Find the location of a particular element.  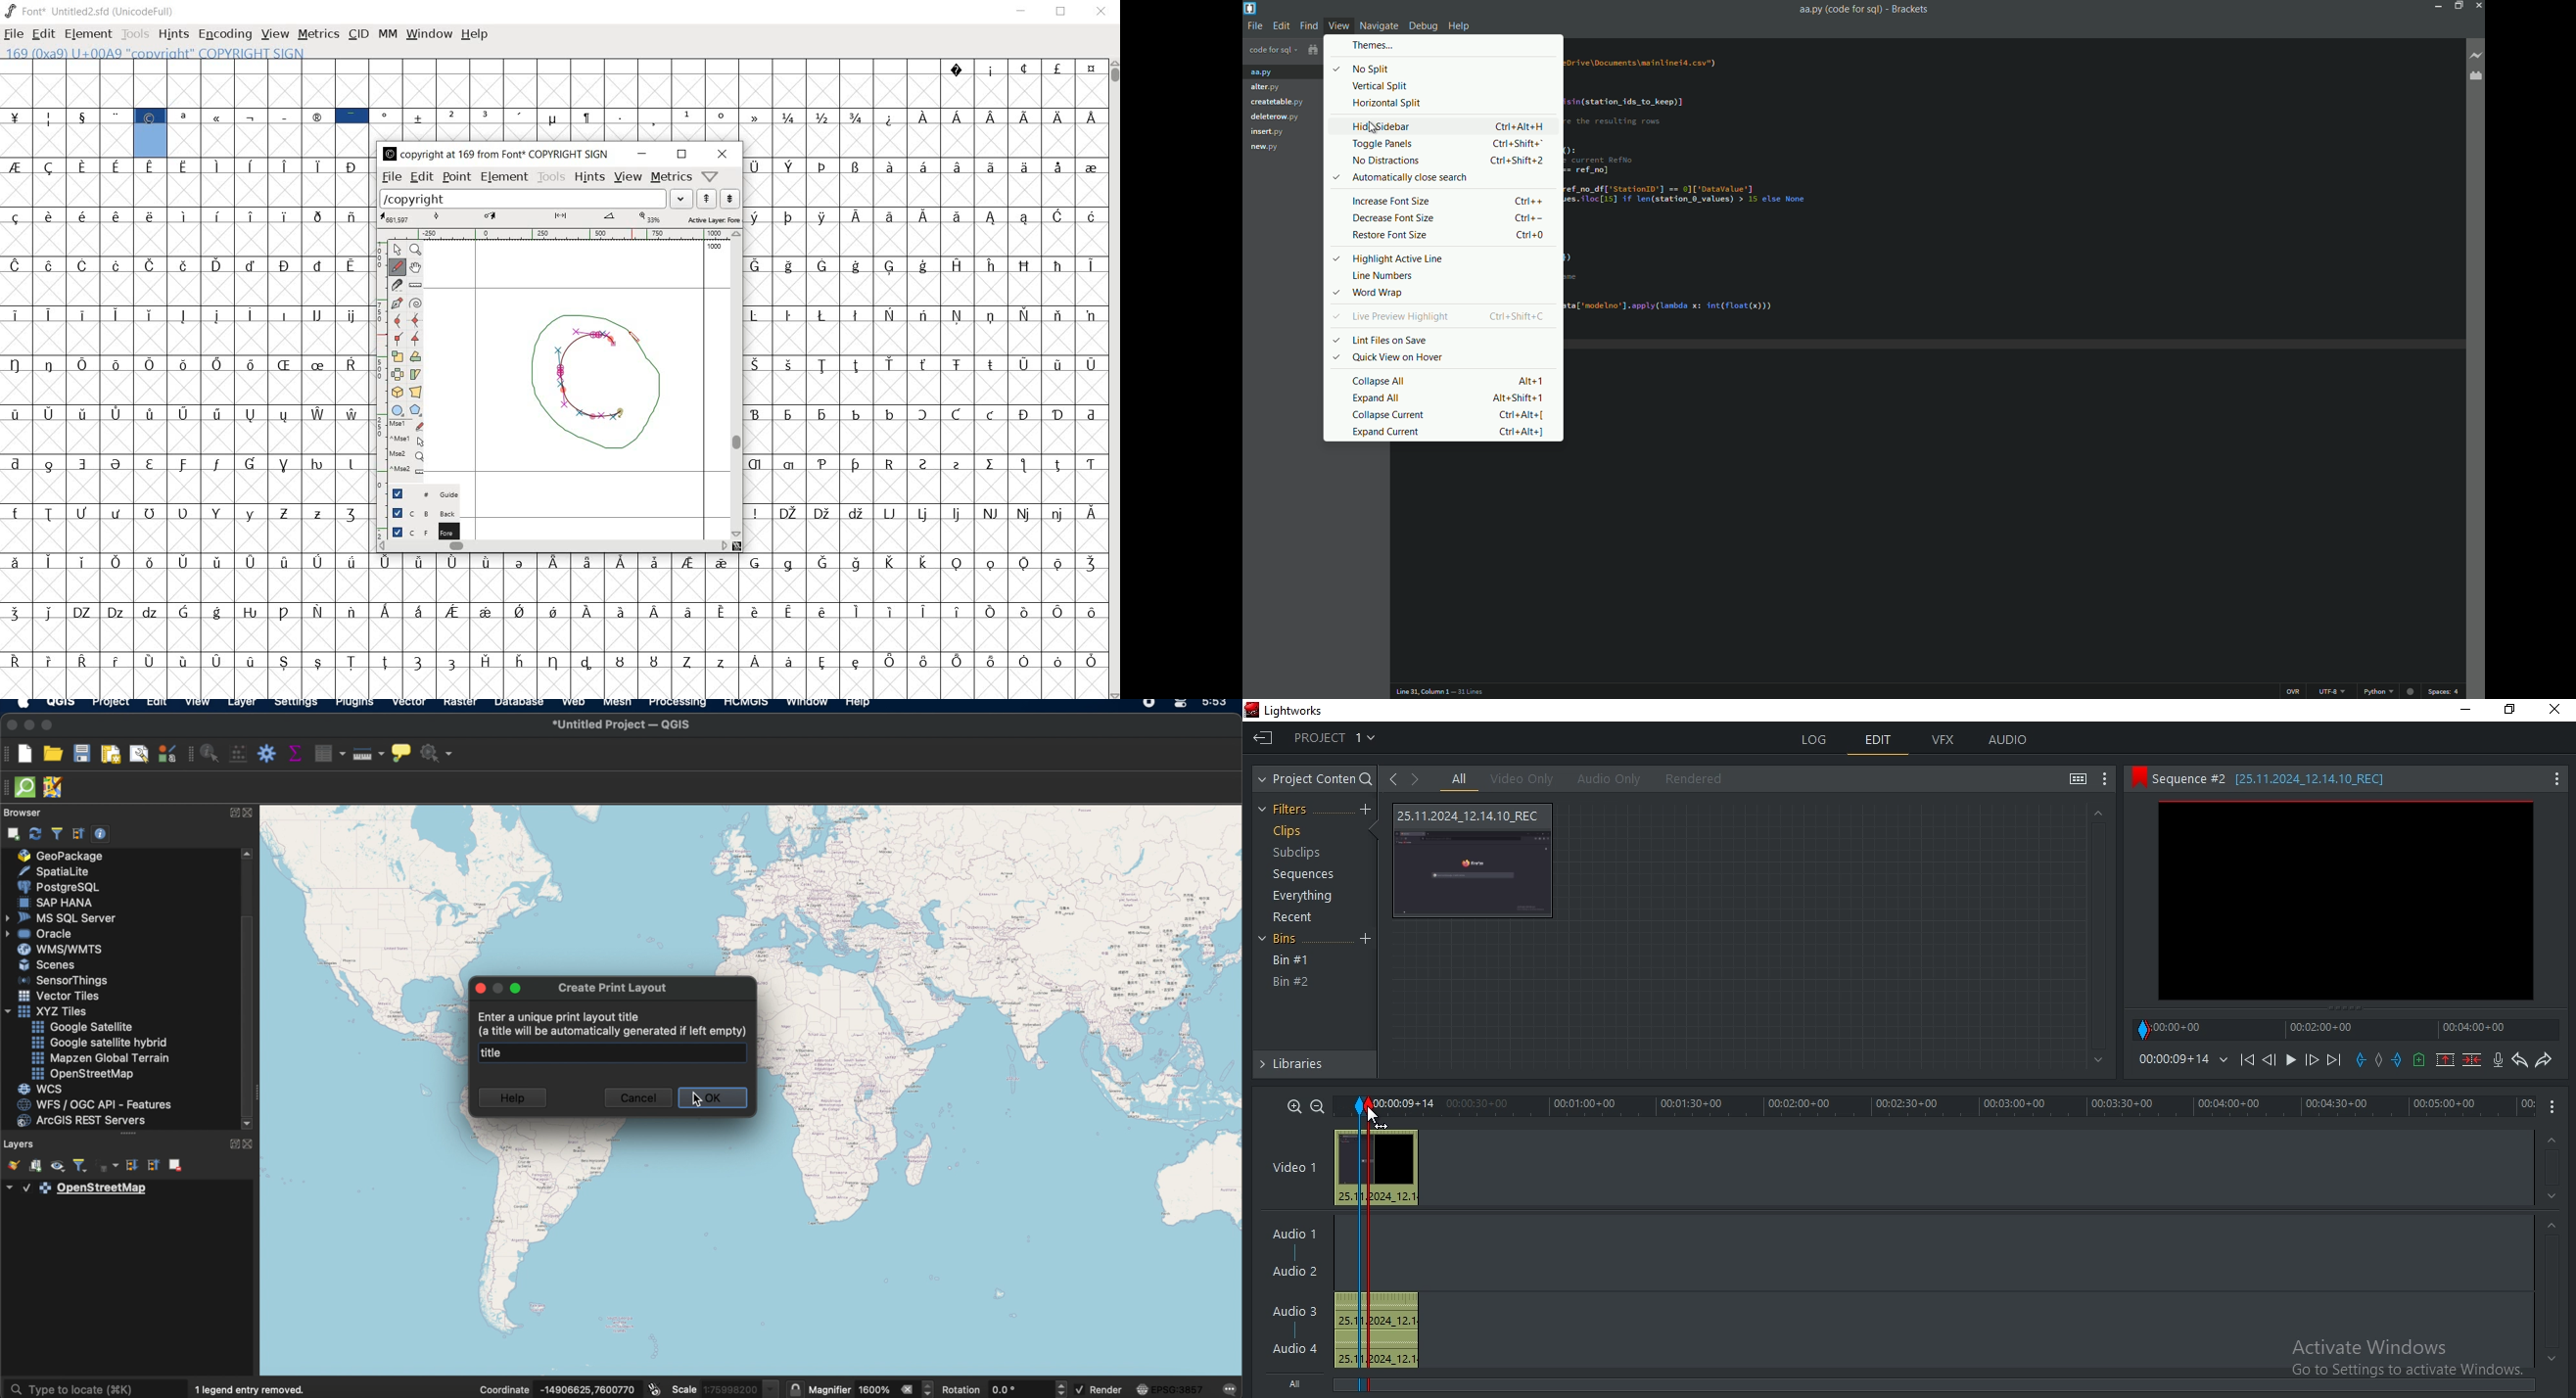

Exit is located at coordinates (1263, 736).